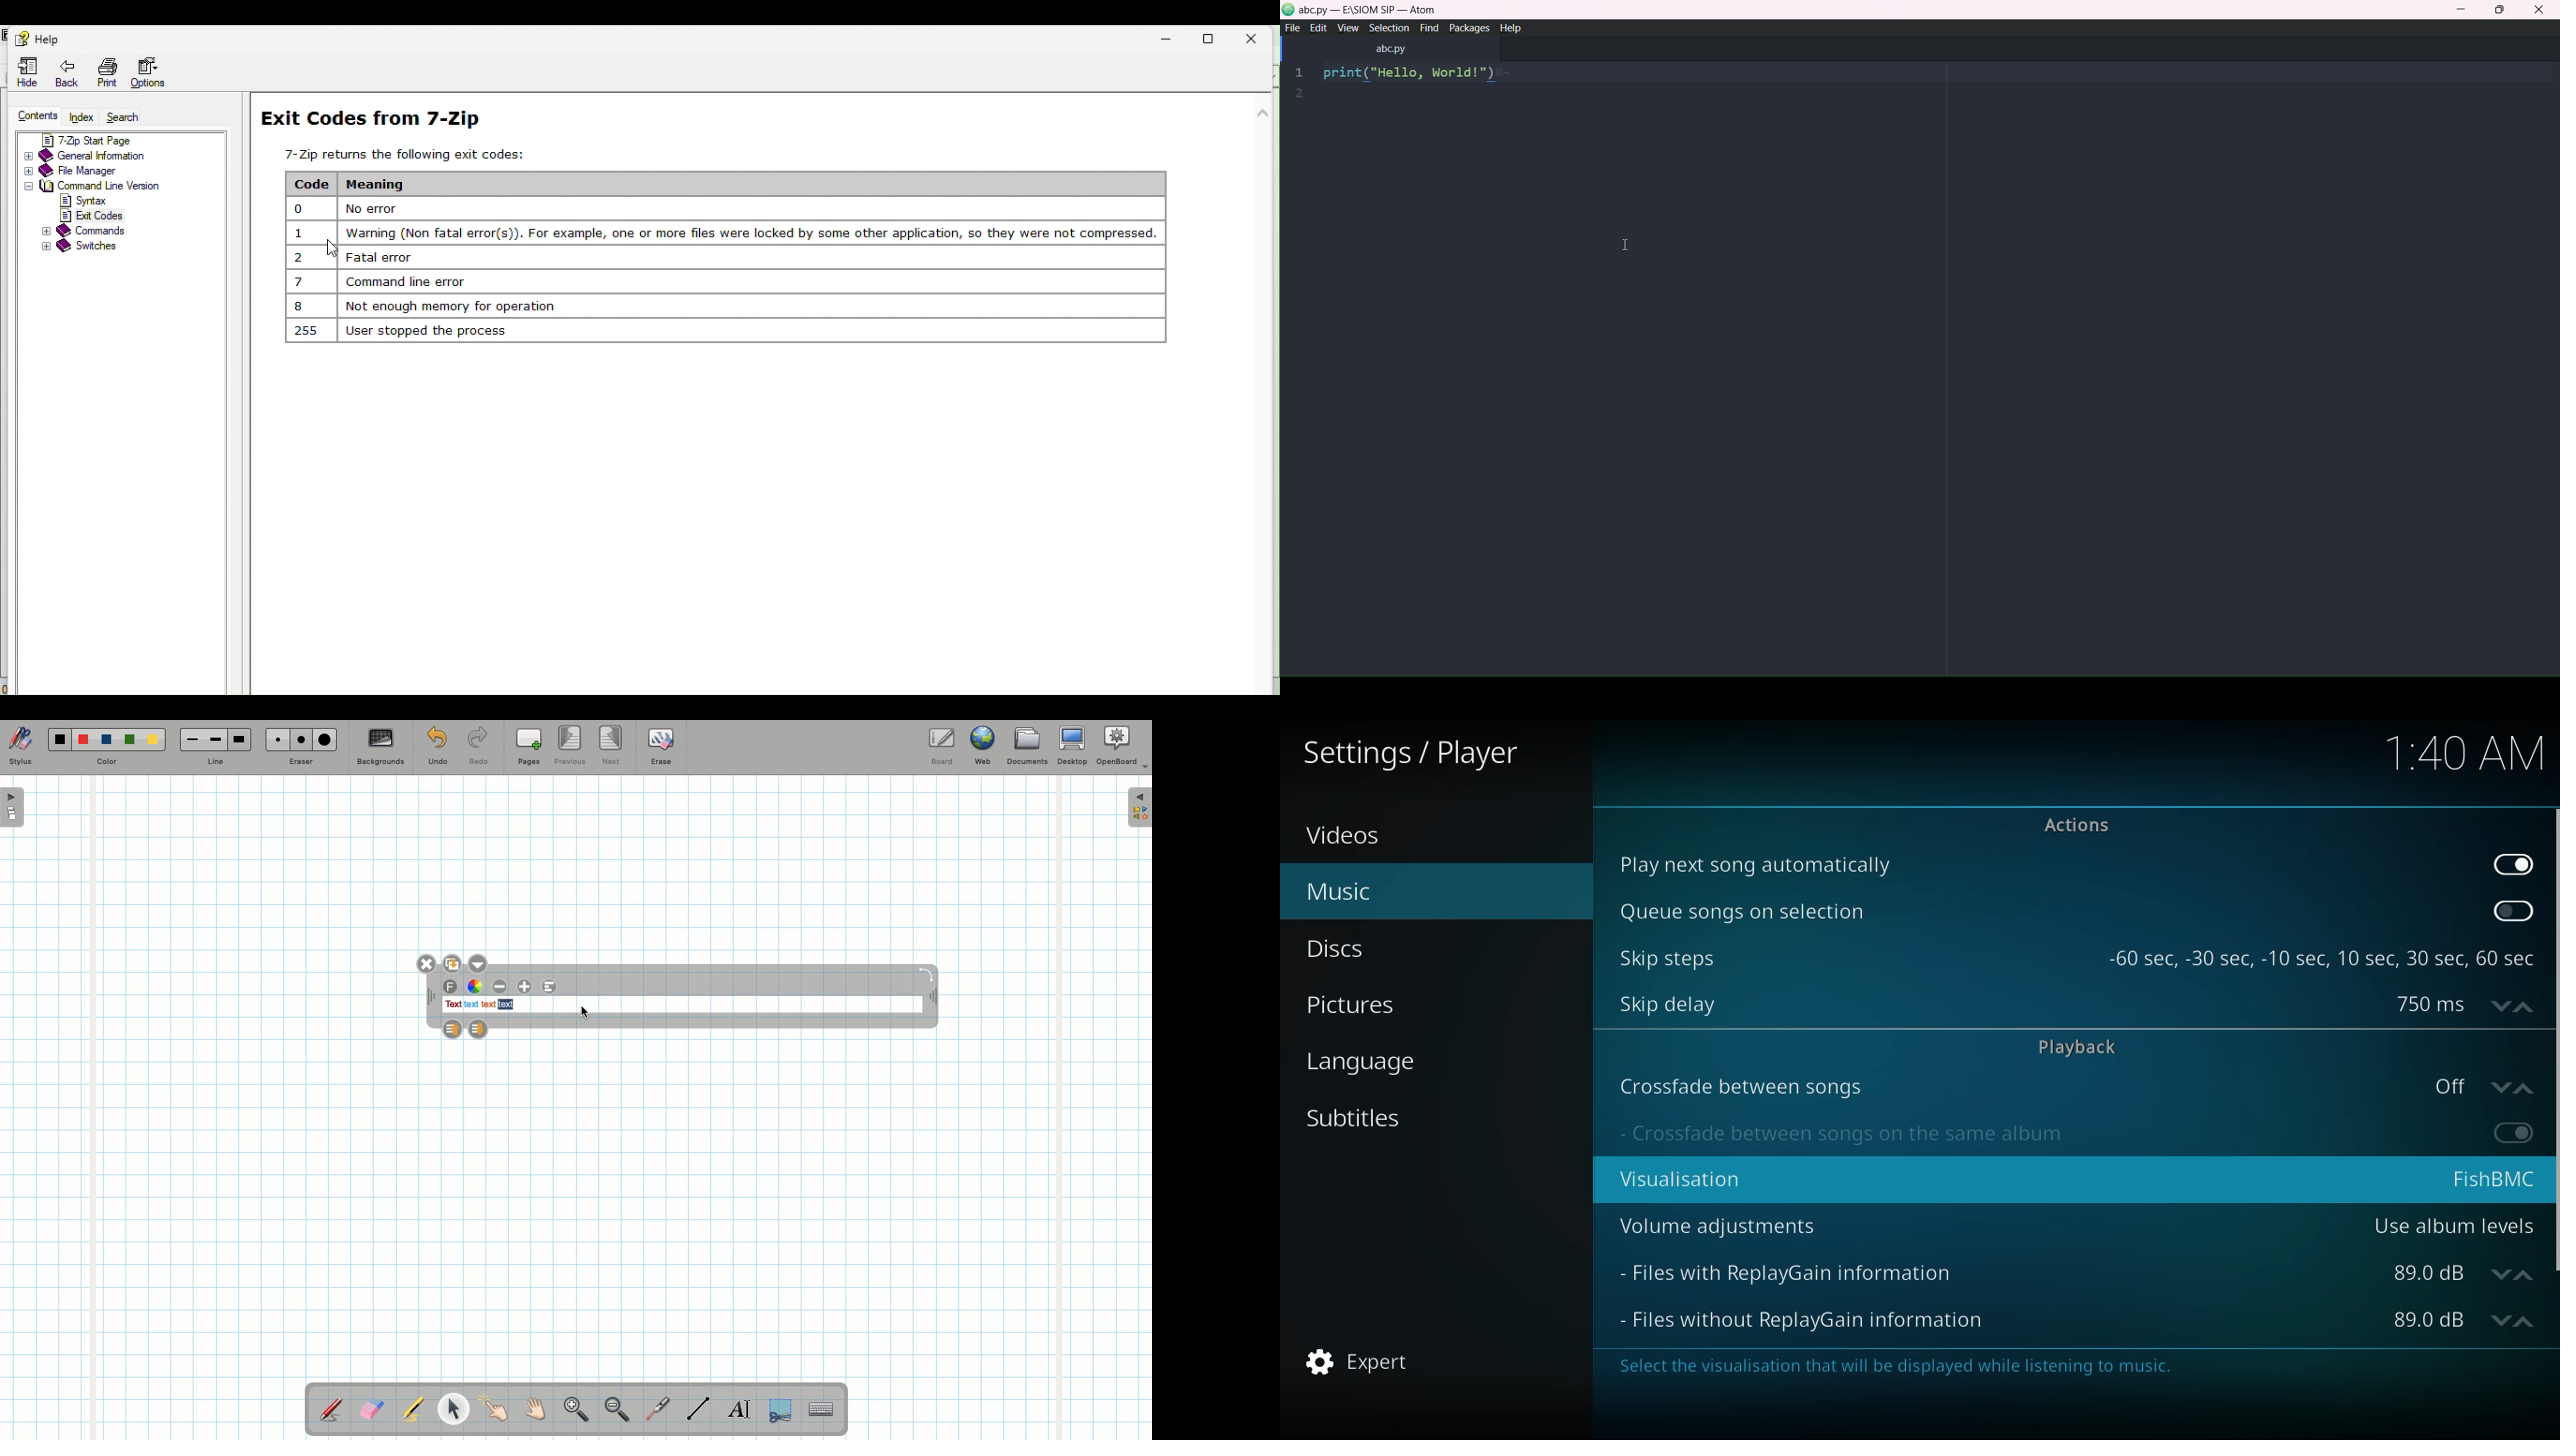 This screenshot has height=1456, width=2576. What do you see at coordinates (450, 1028) in the screenshot?
I see `Layer up` at bounding box center [450, 1028].